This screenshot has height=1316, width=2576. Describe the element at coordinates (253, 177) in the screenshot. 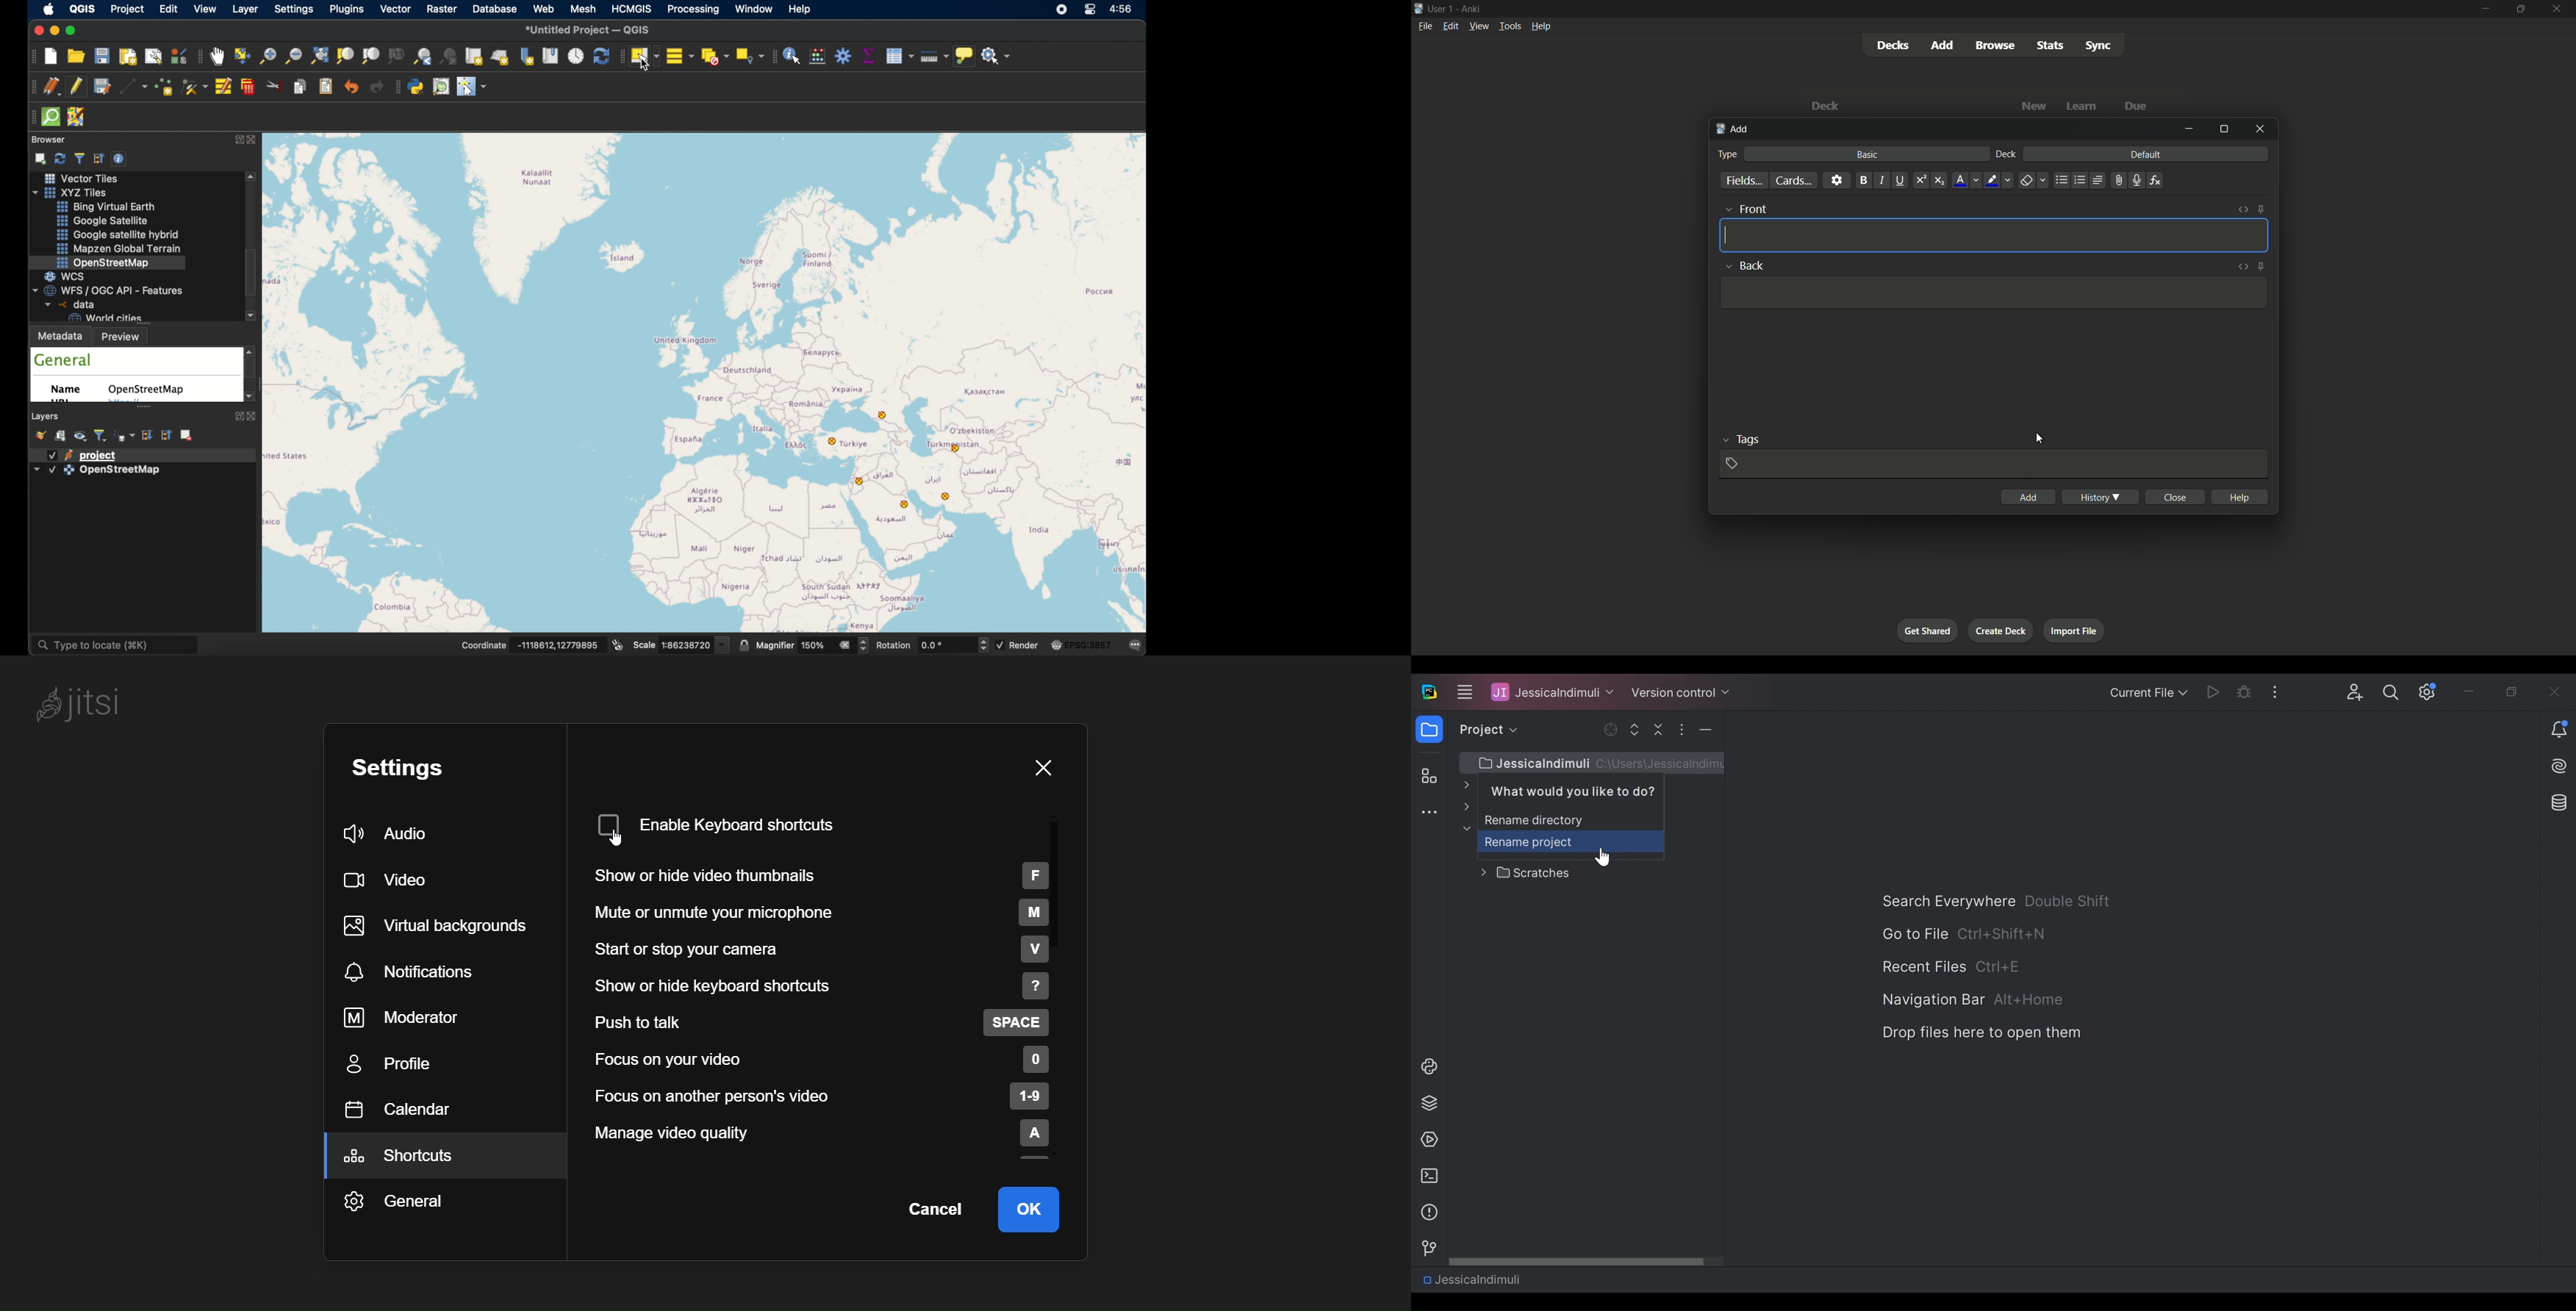

I see `scroll up arrow` at that location.